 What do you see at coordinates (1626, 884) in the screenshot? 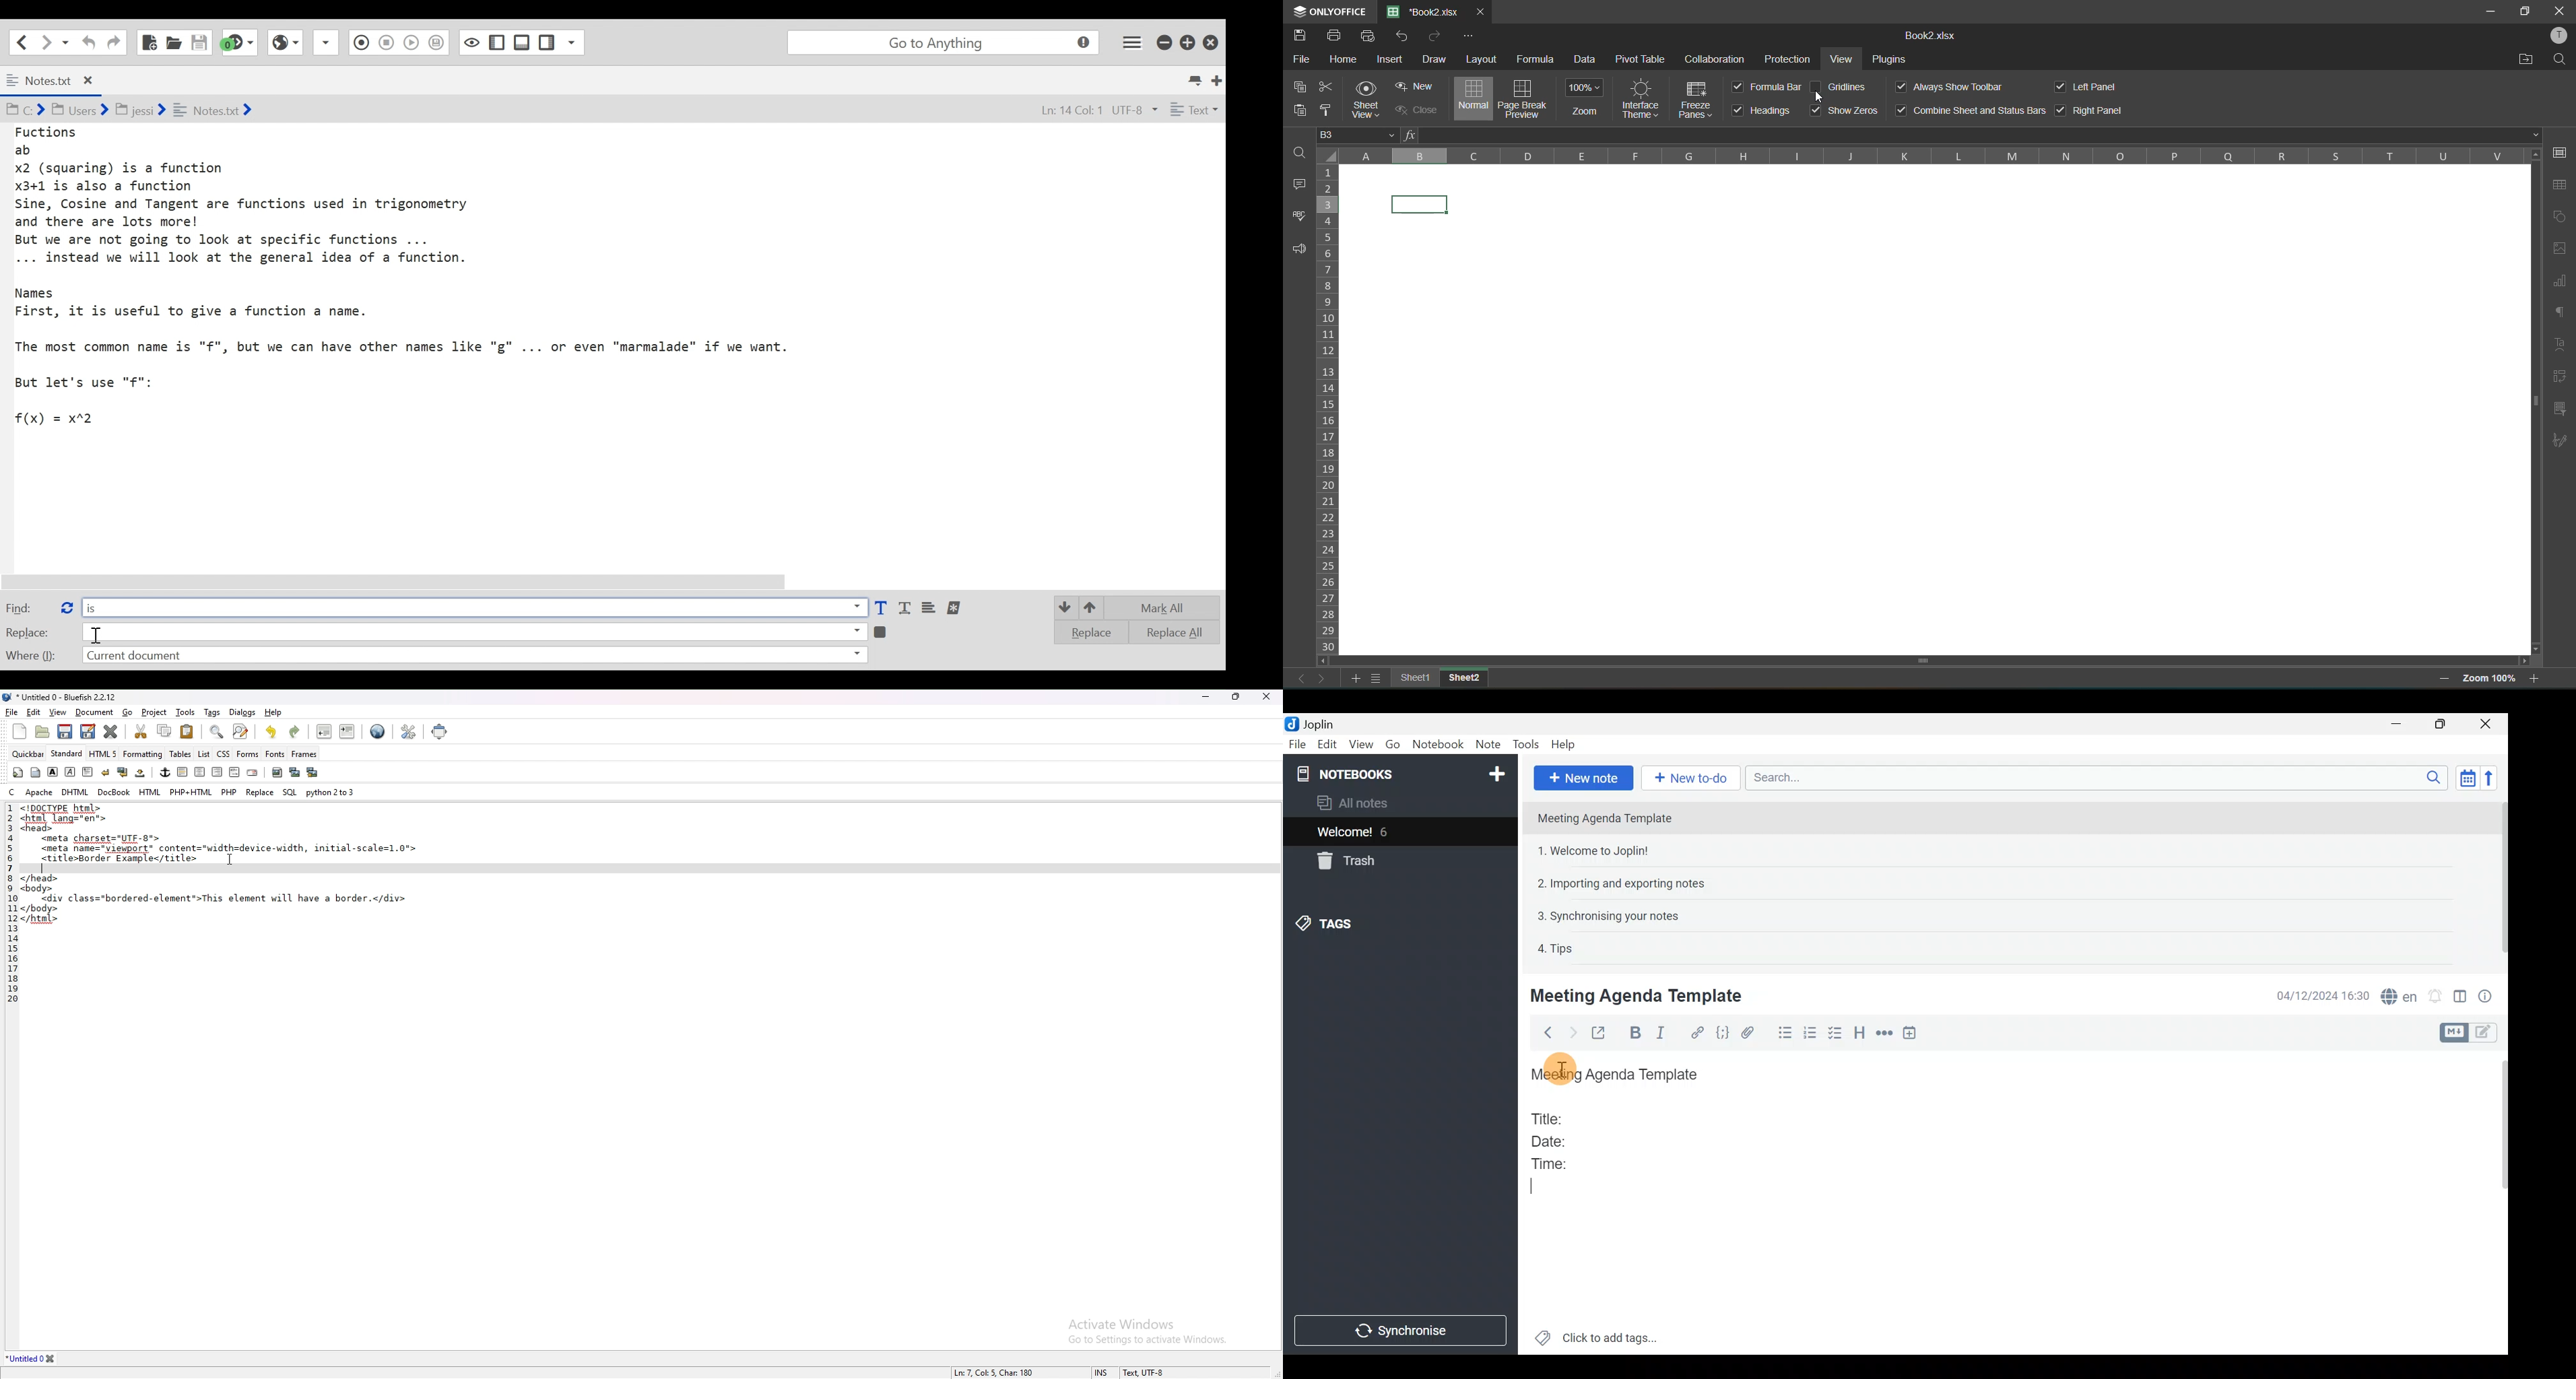
I see `2. Importing and exporting notes` at bounding box center [1626, 884].